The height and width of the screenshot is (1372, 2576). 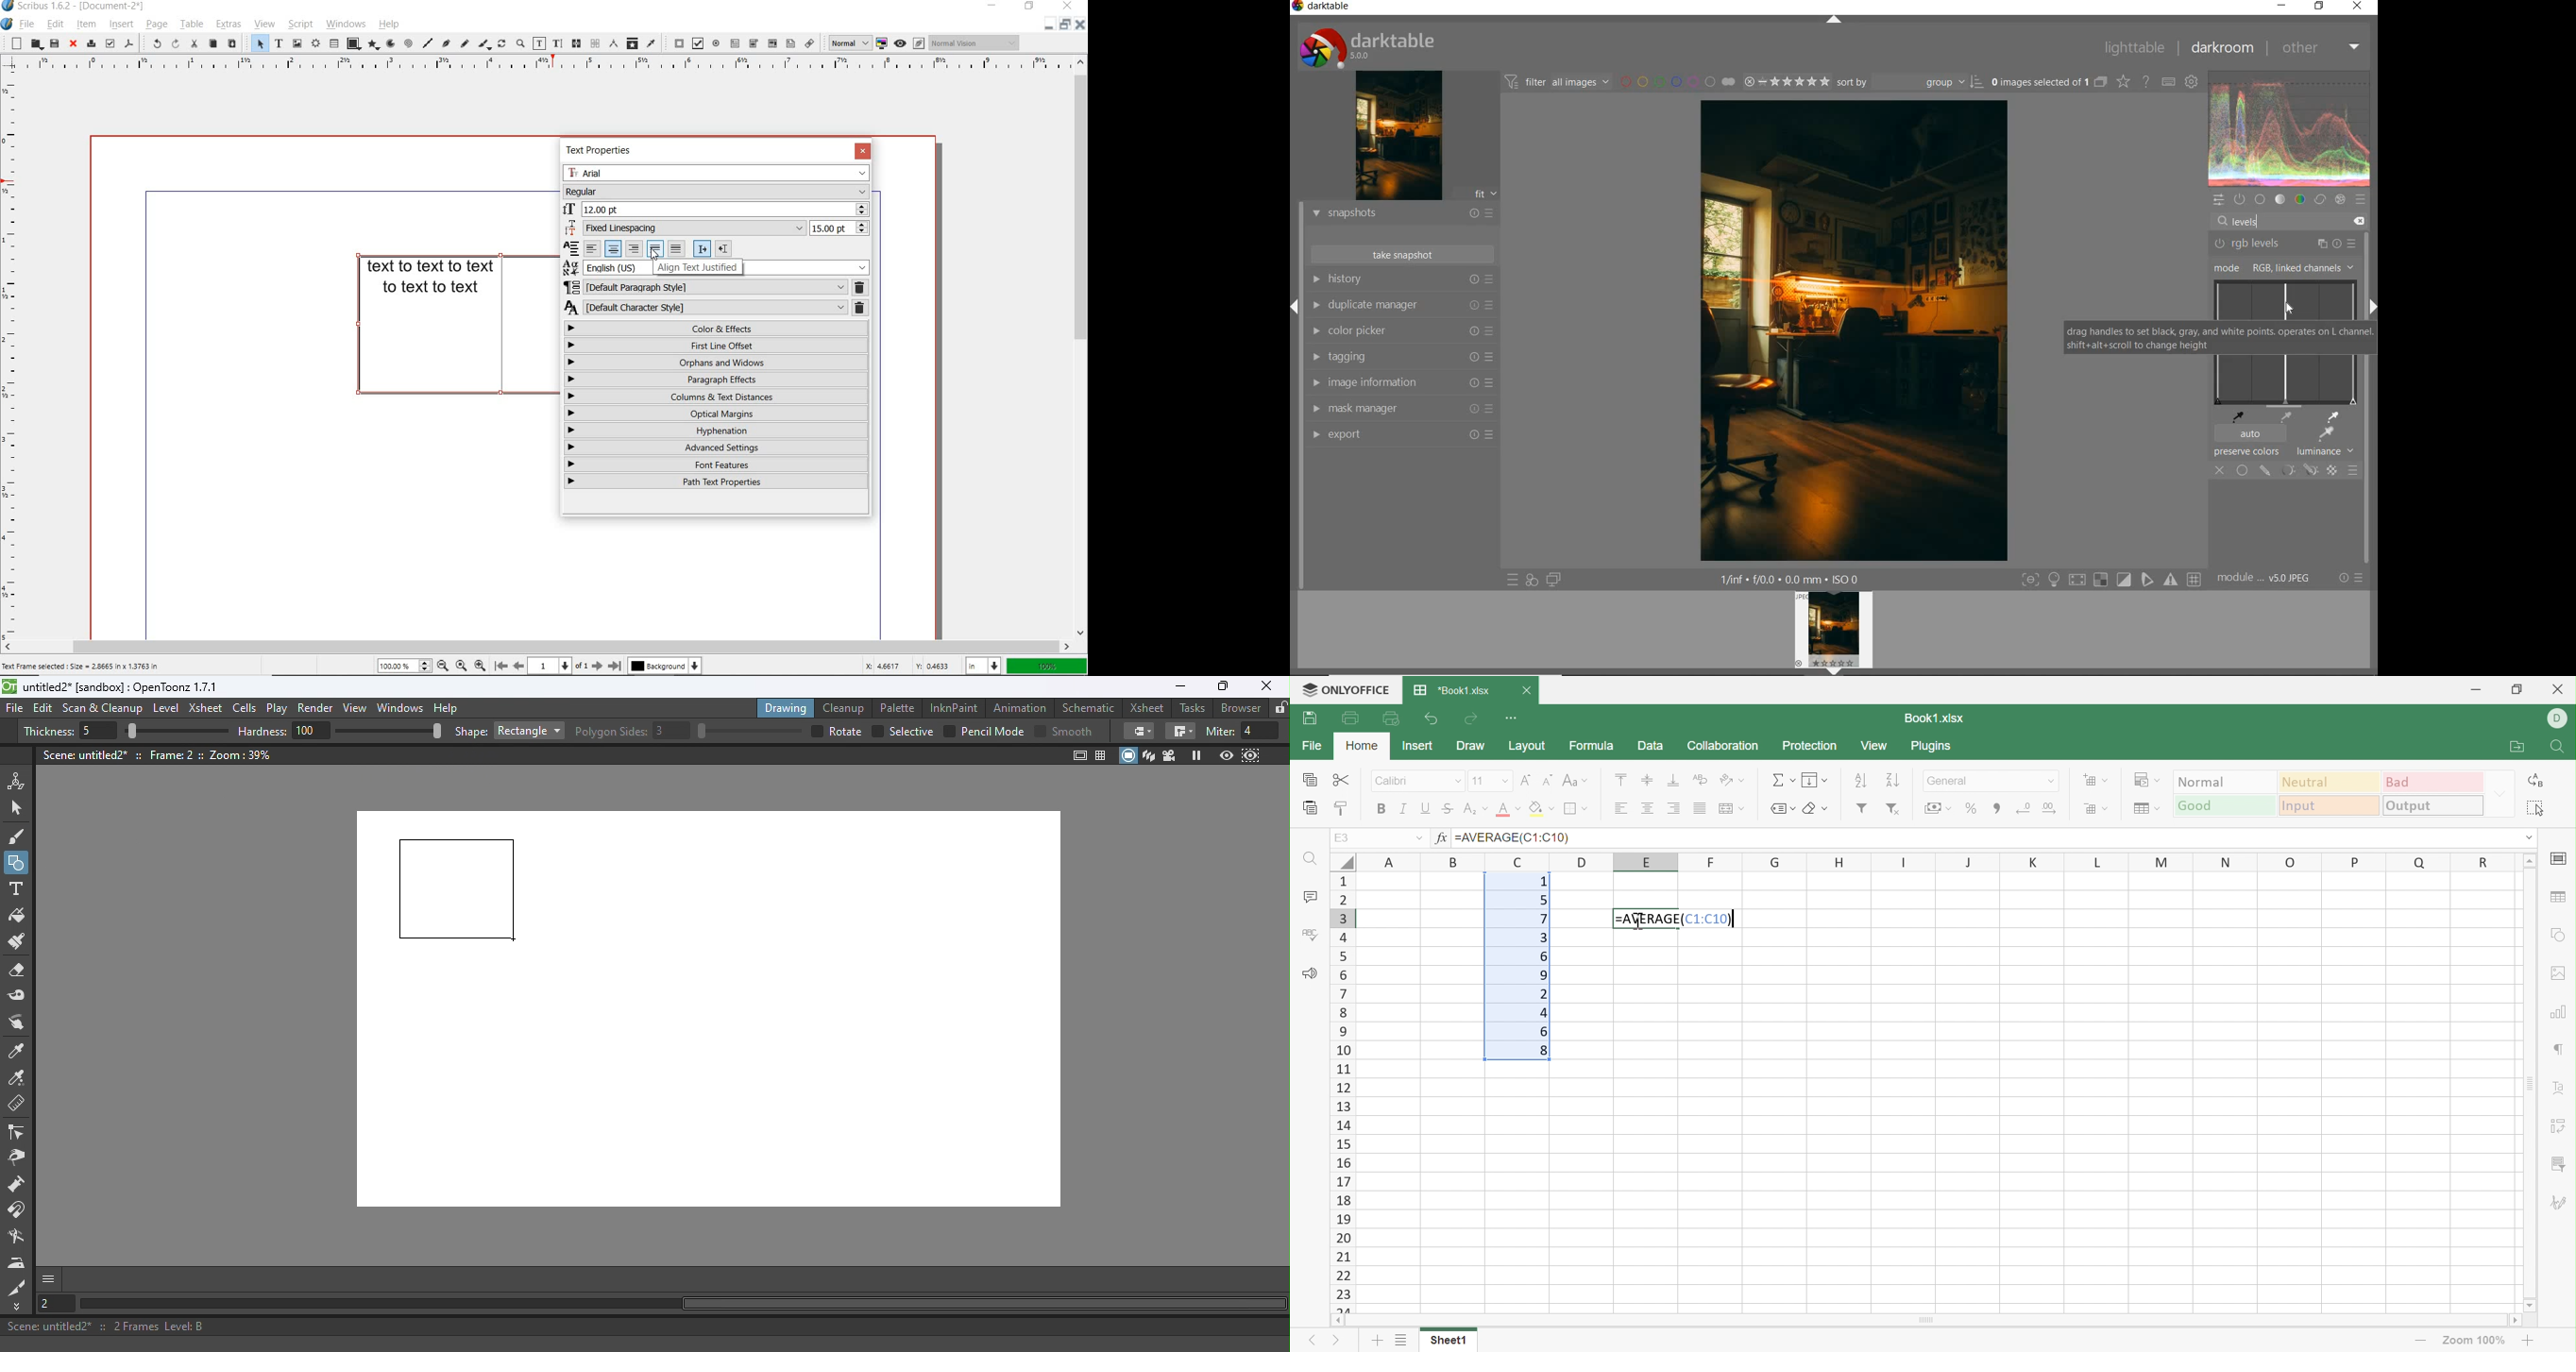 What do you see at coordinates (2515, 1320) in the screenshot?
I see `Scroll Right` at bounding box center [2515, 1320].